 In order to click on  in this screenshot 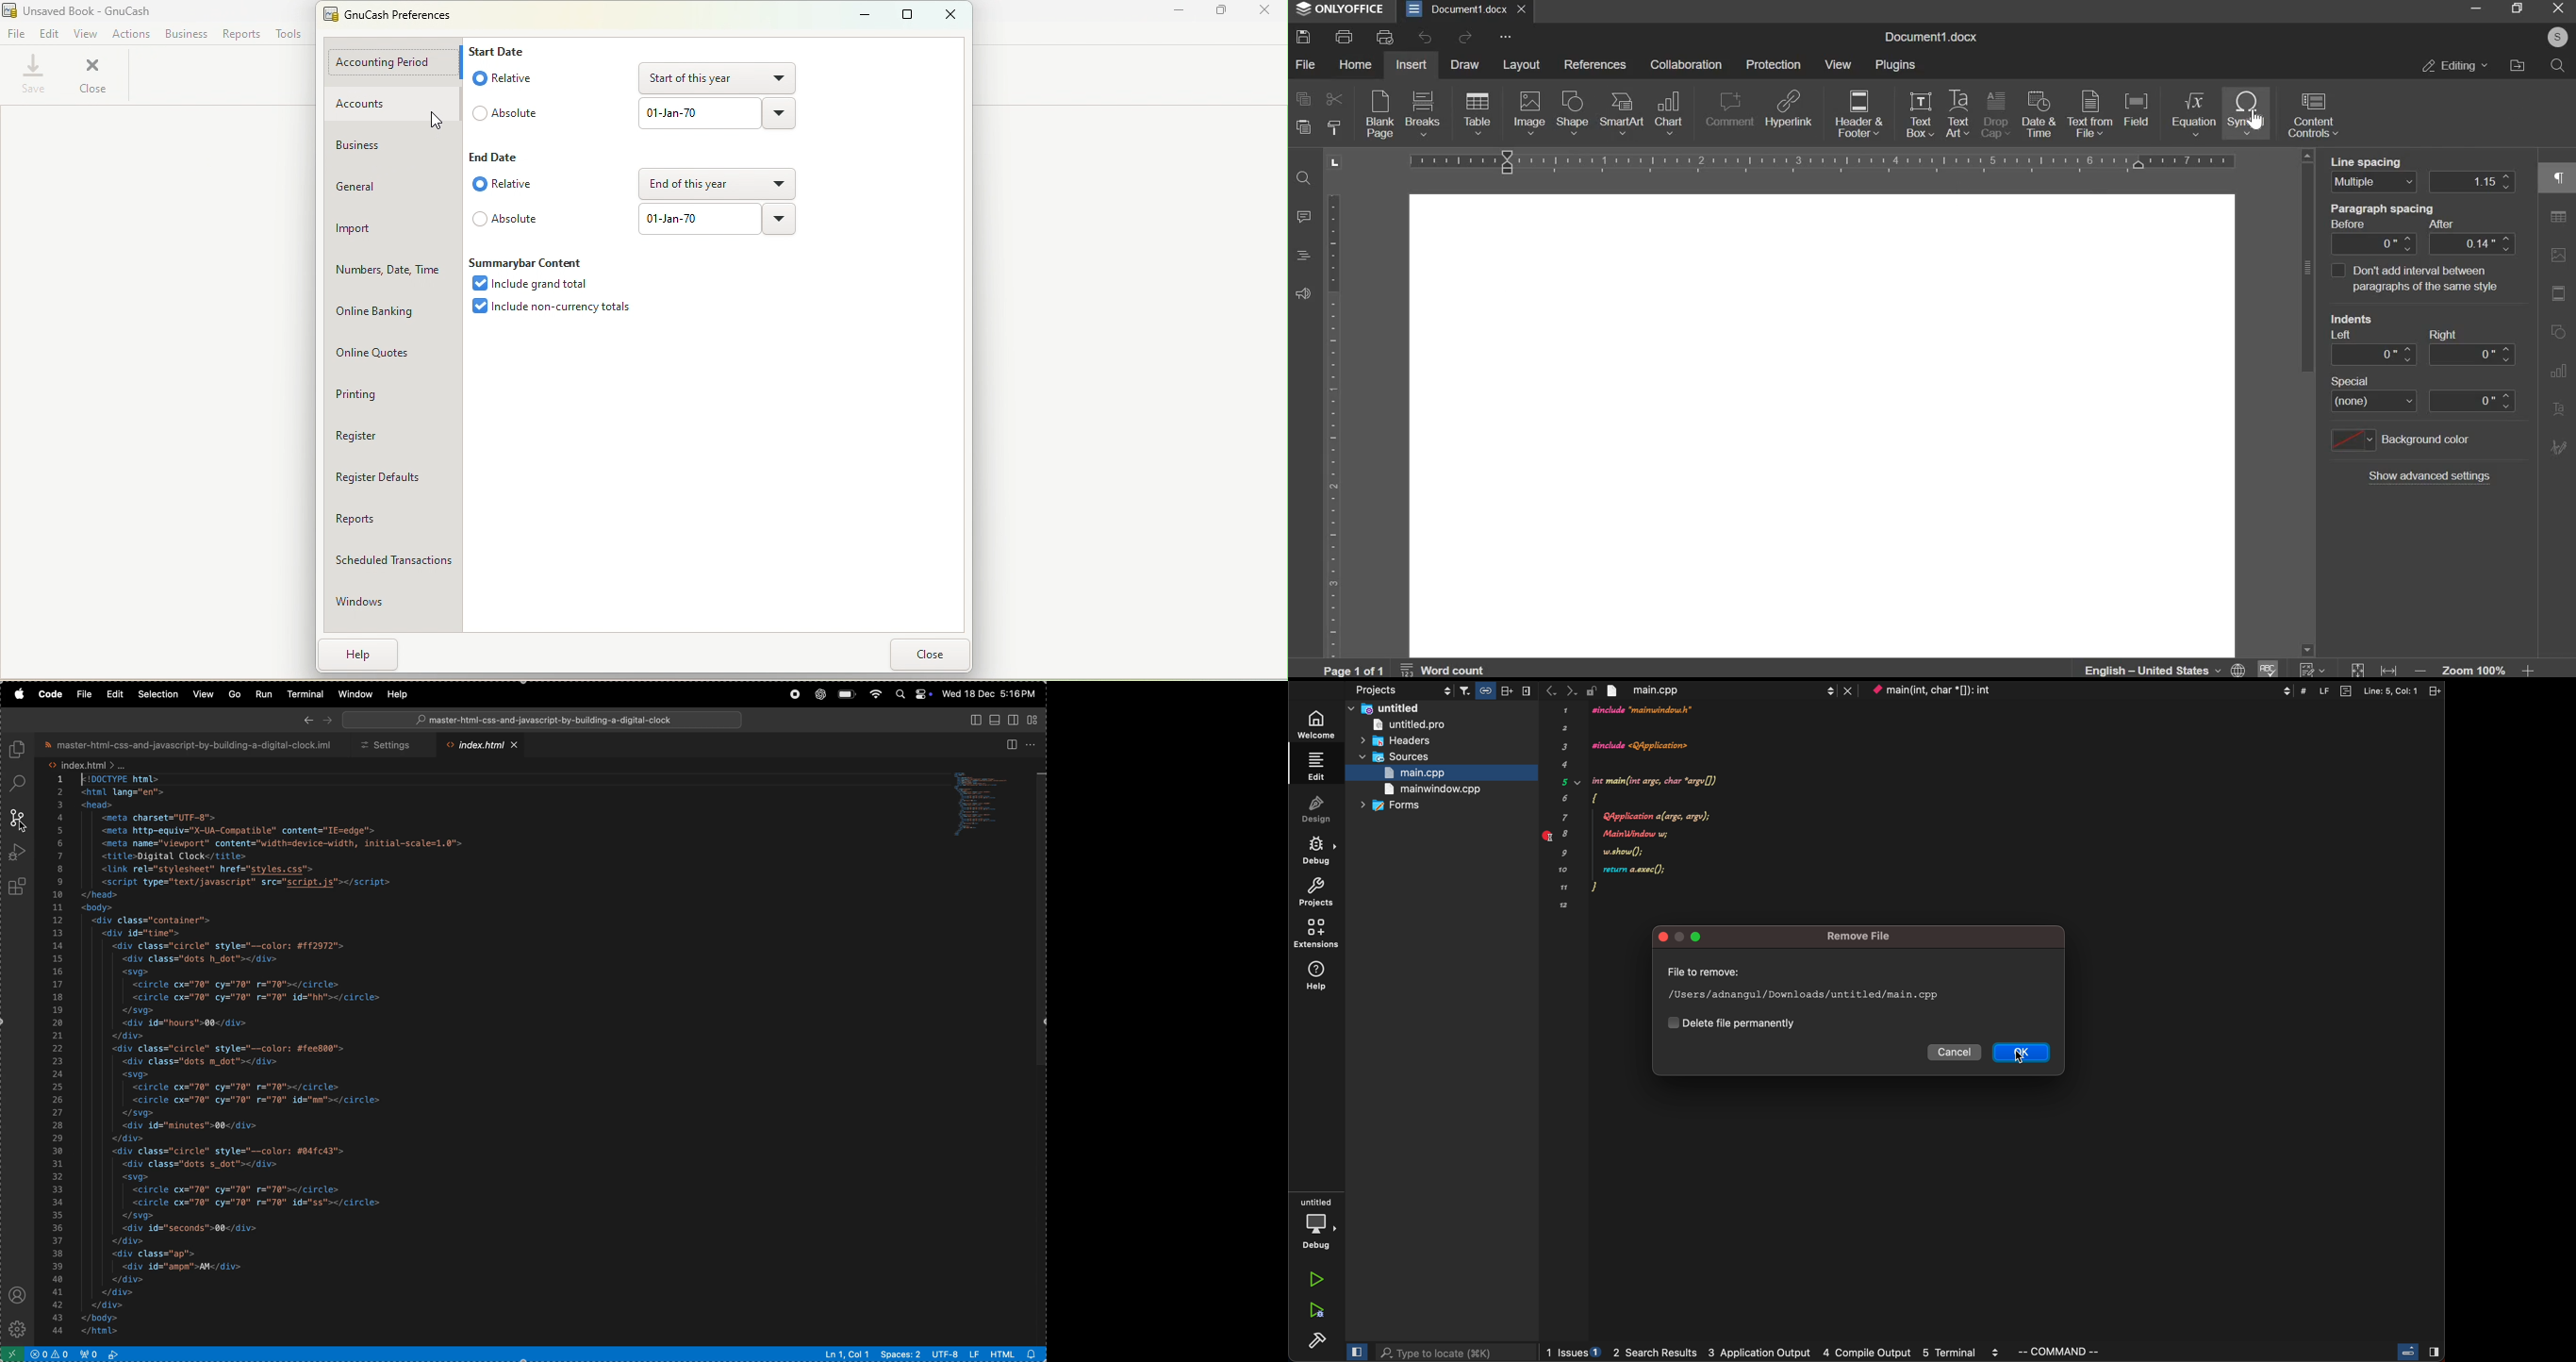, I will do `click(1040, 911)`.